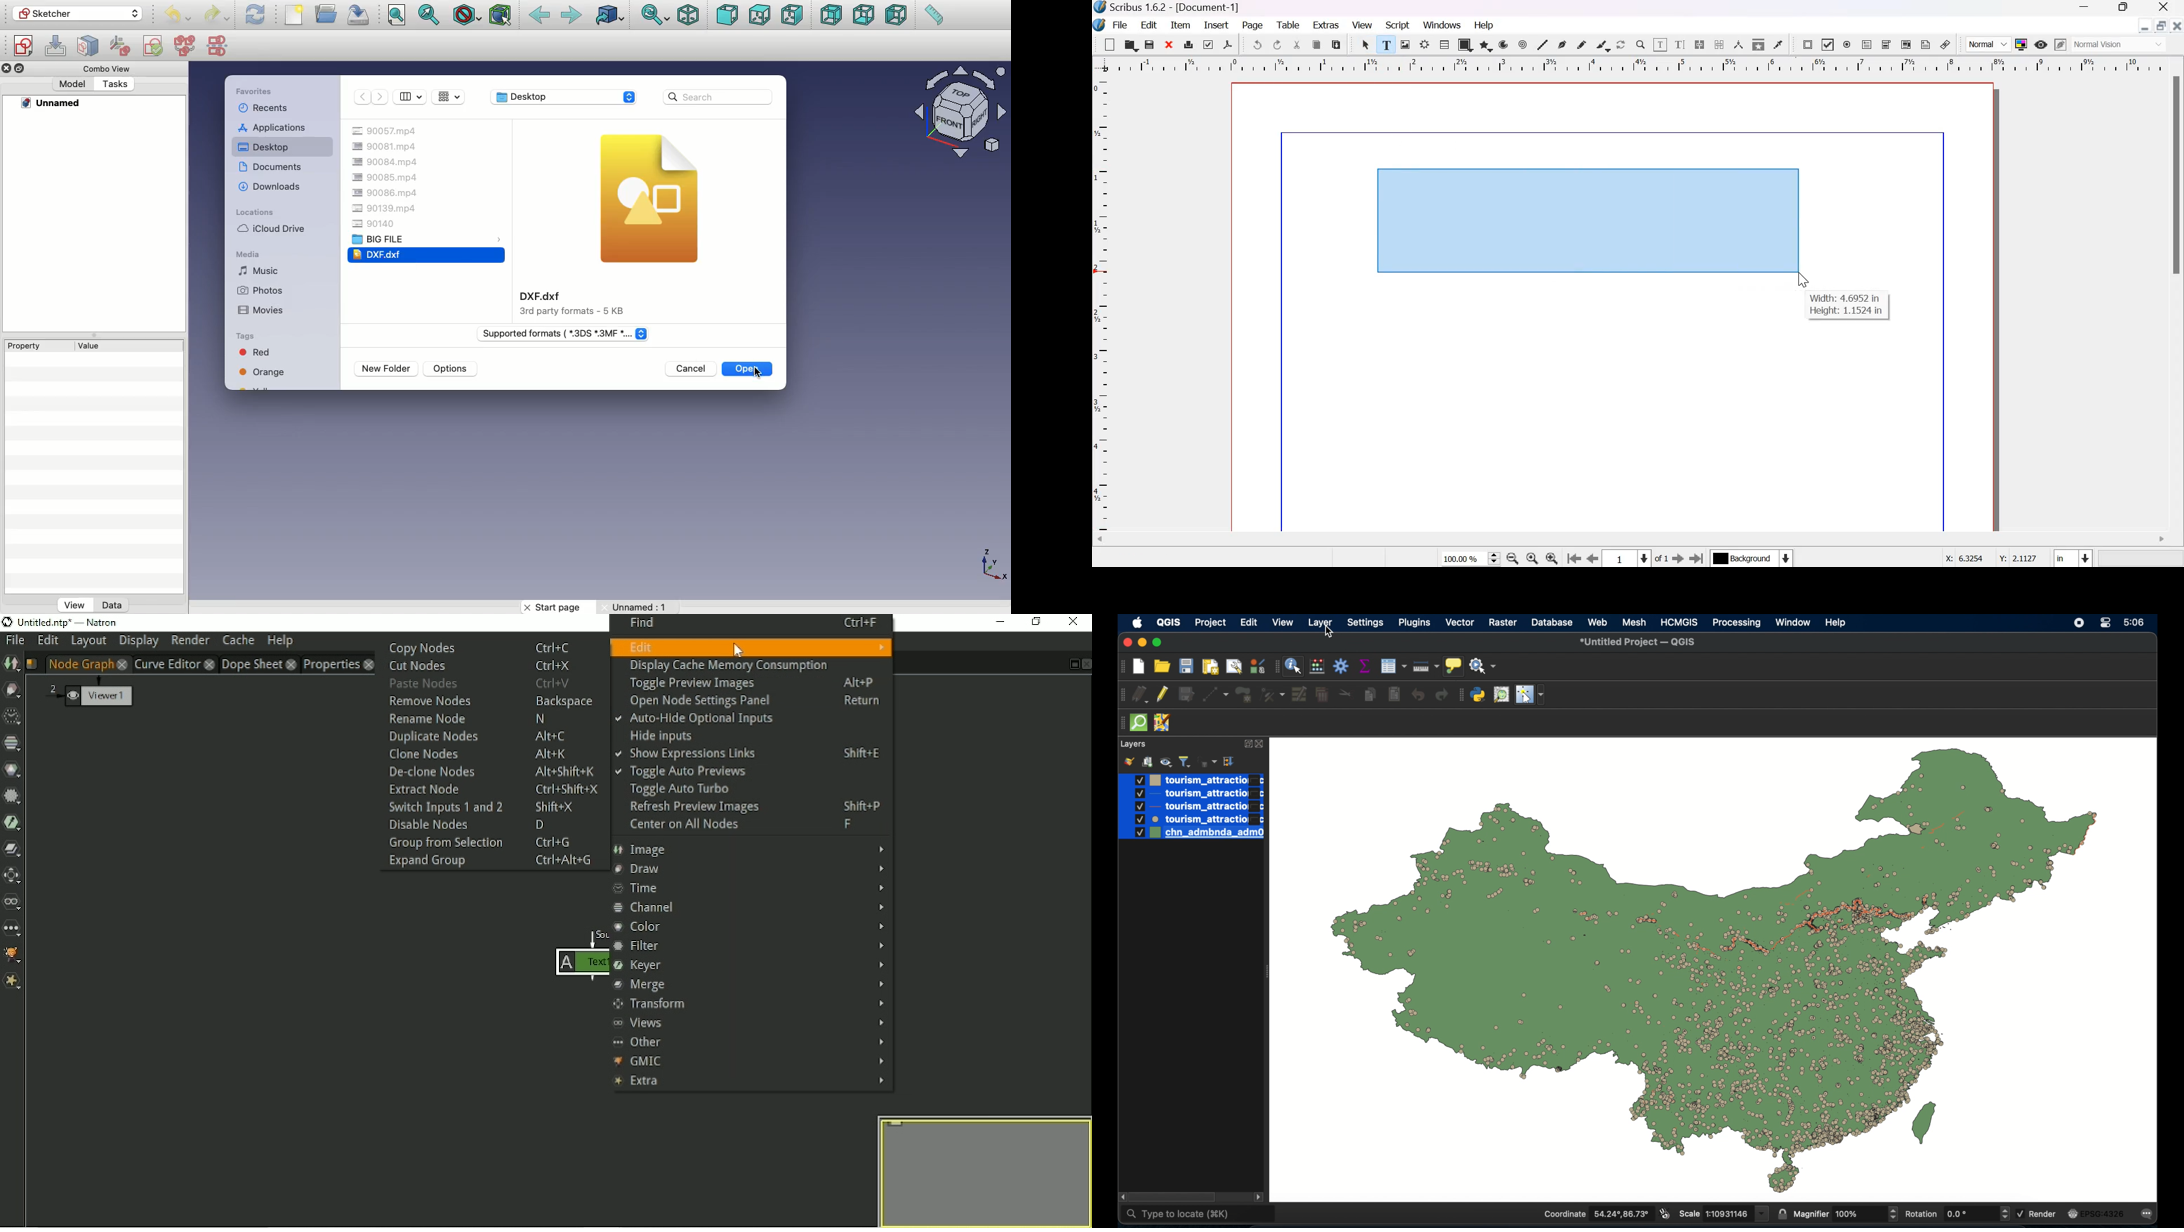 Image resolution: width=2184 pixels, height=1232 pixels. I want to click on show staistical summary, so click(1365, 666).